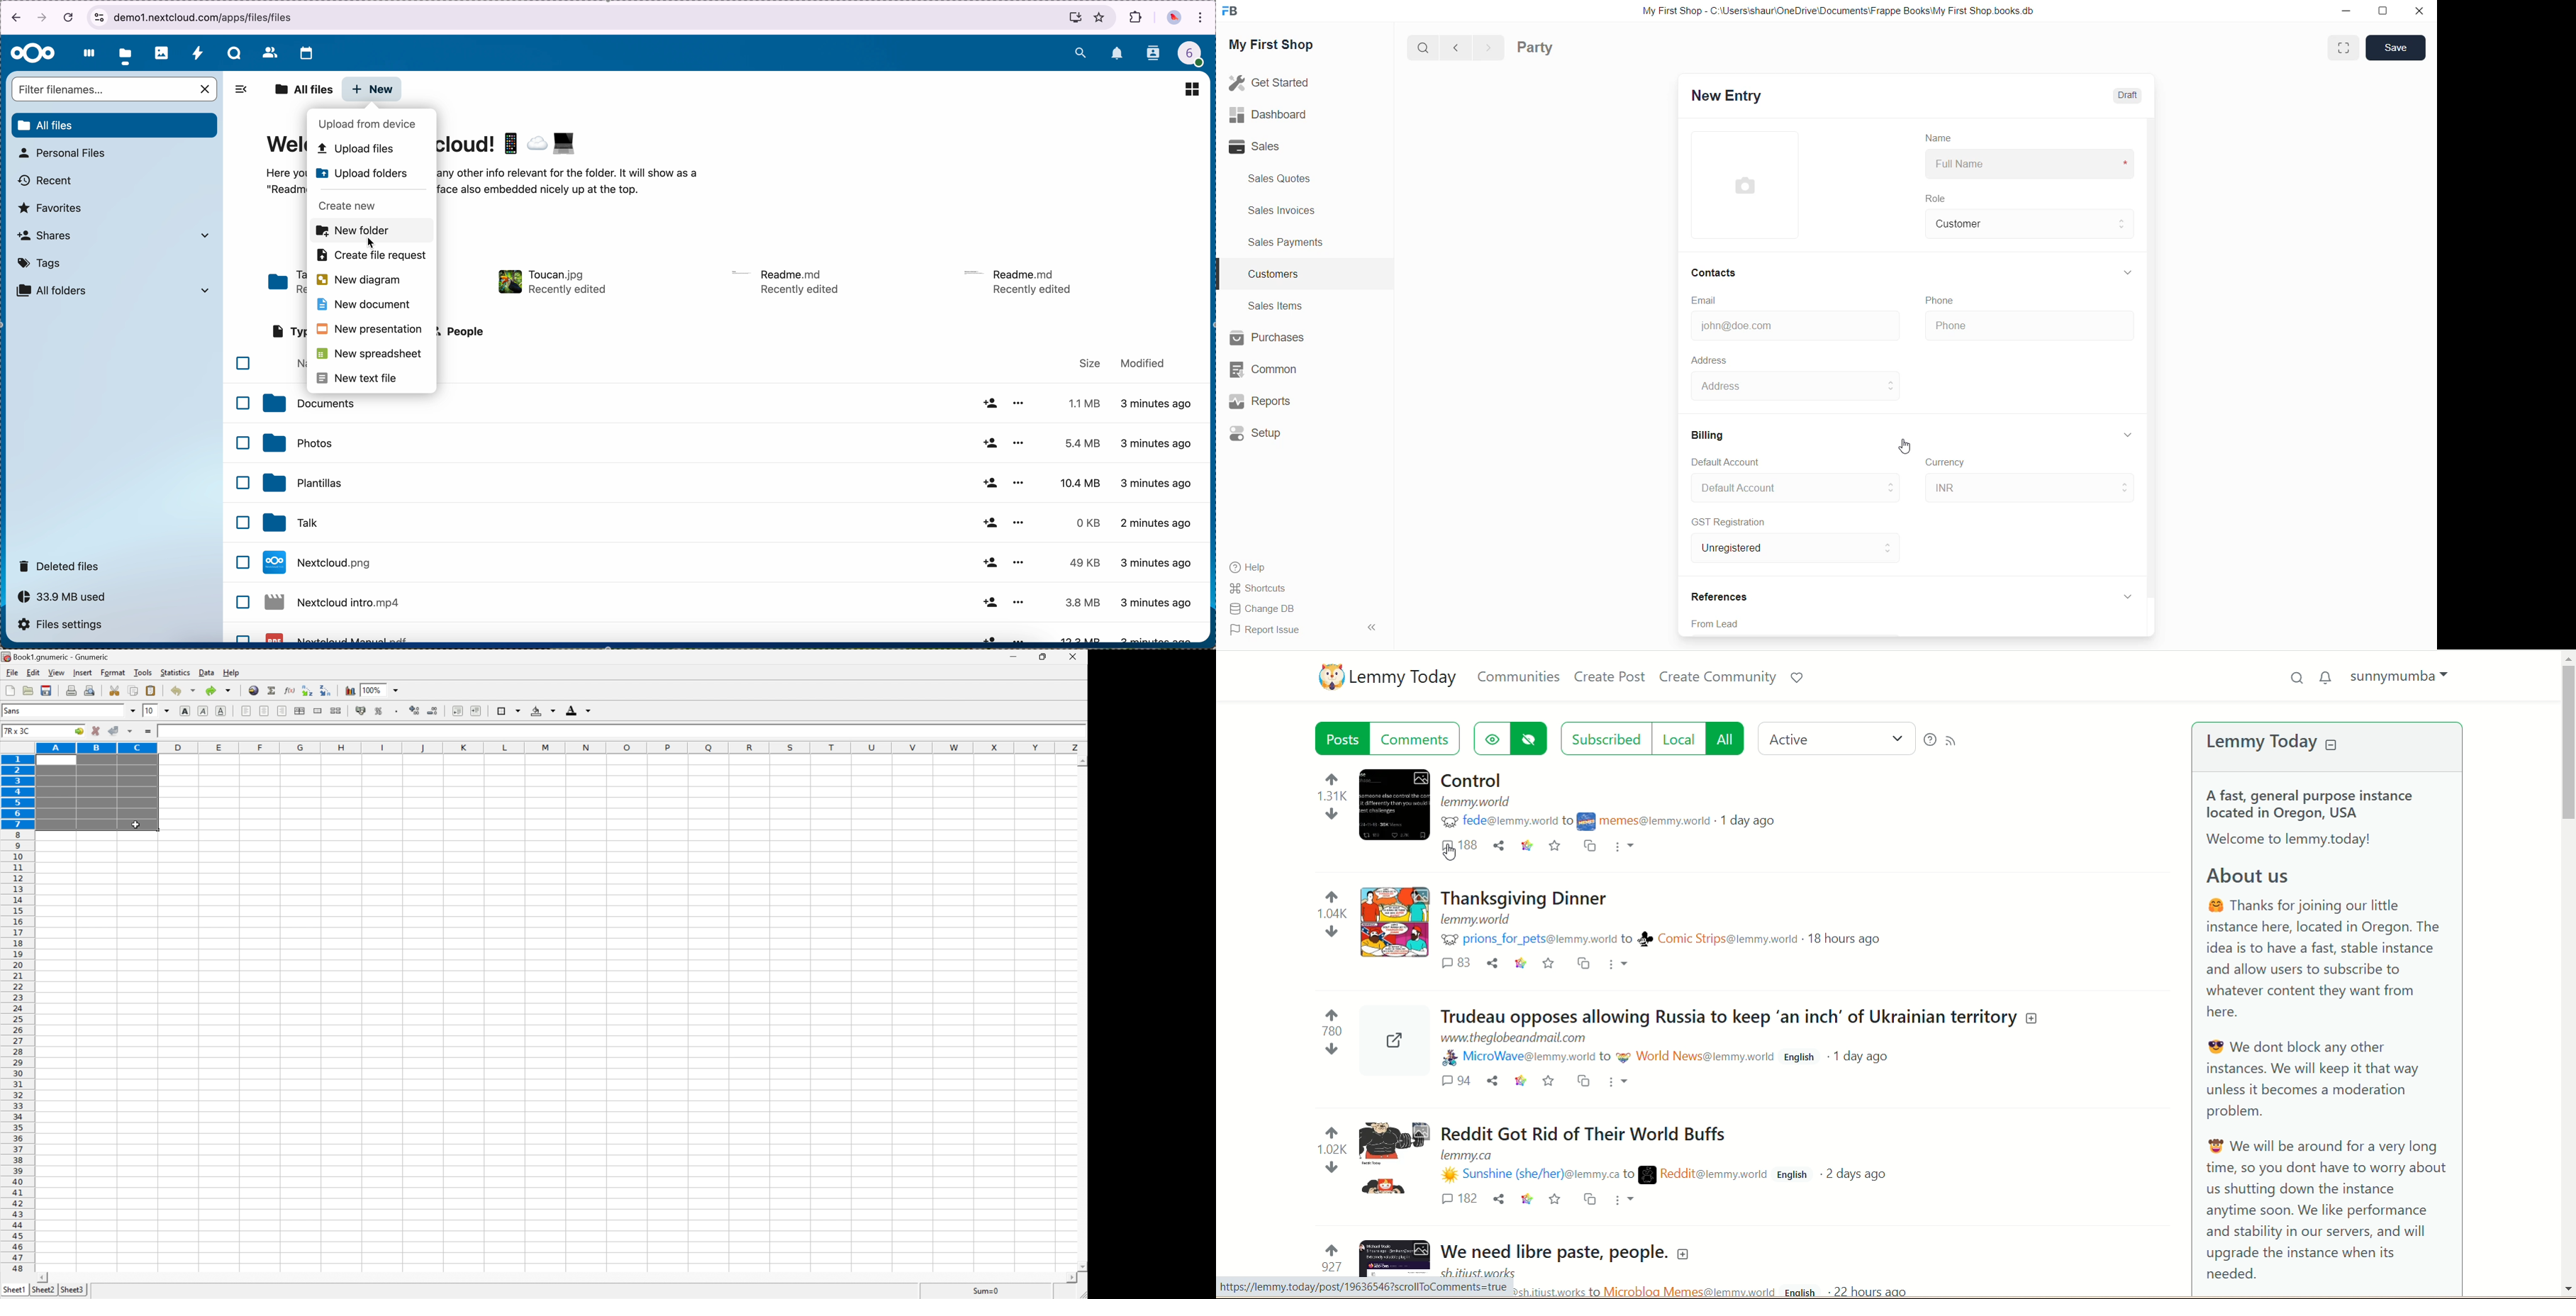 The image size is (2576, 1316). What do you see at coordinates (562, 747) in the screenshot?
I see `column numbers` at bounding box center [562, 747].